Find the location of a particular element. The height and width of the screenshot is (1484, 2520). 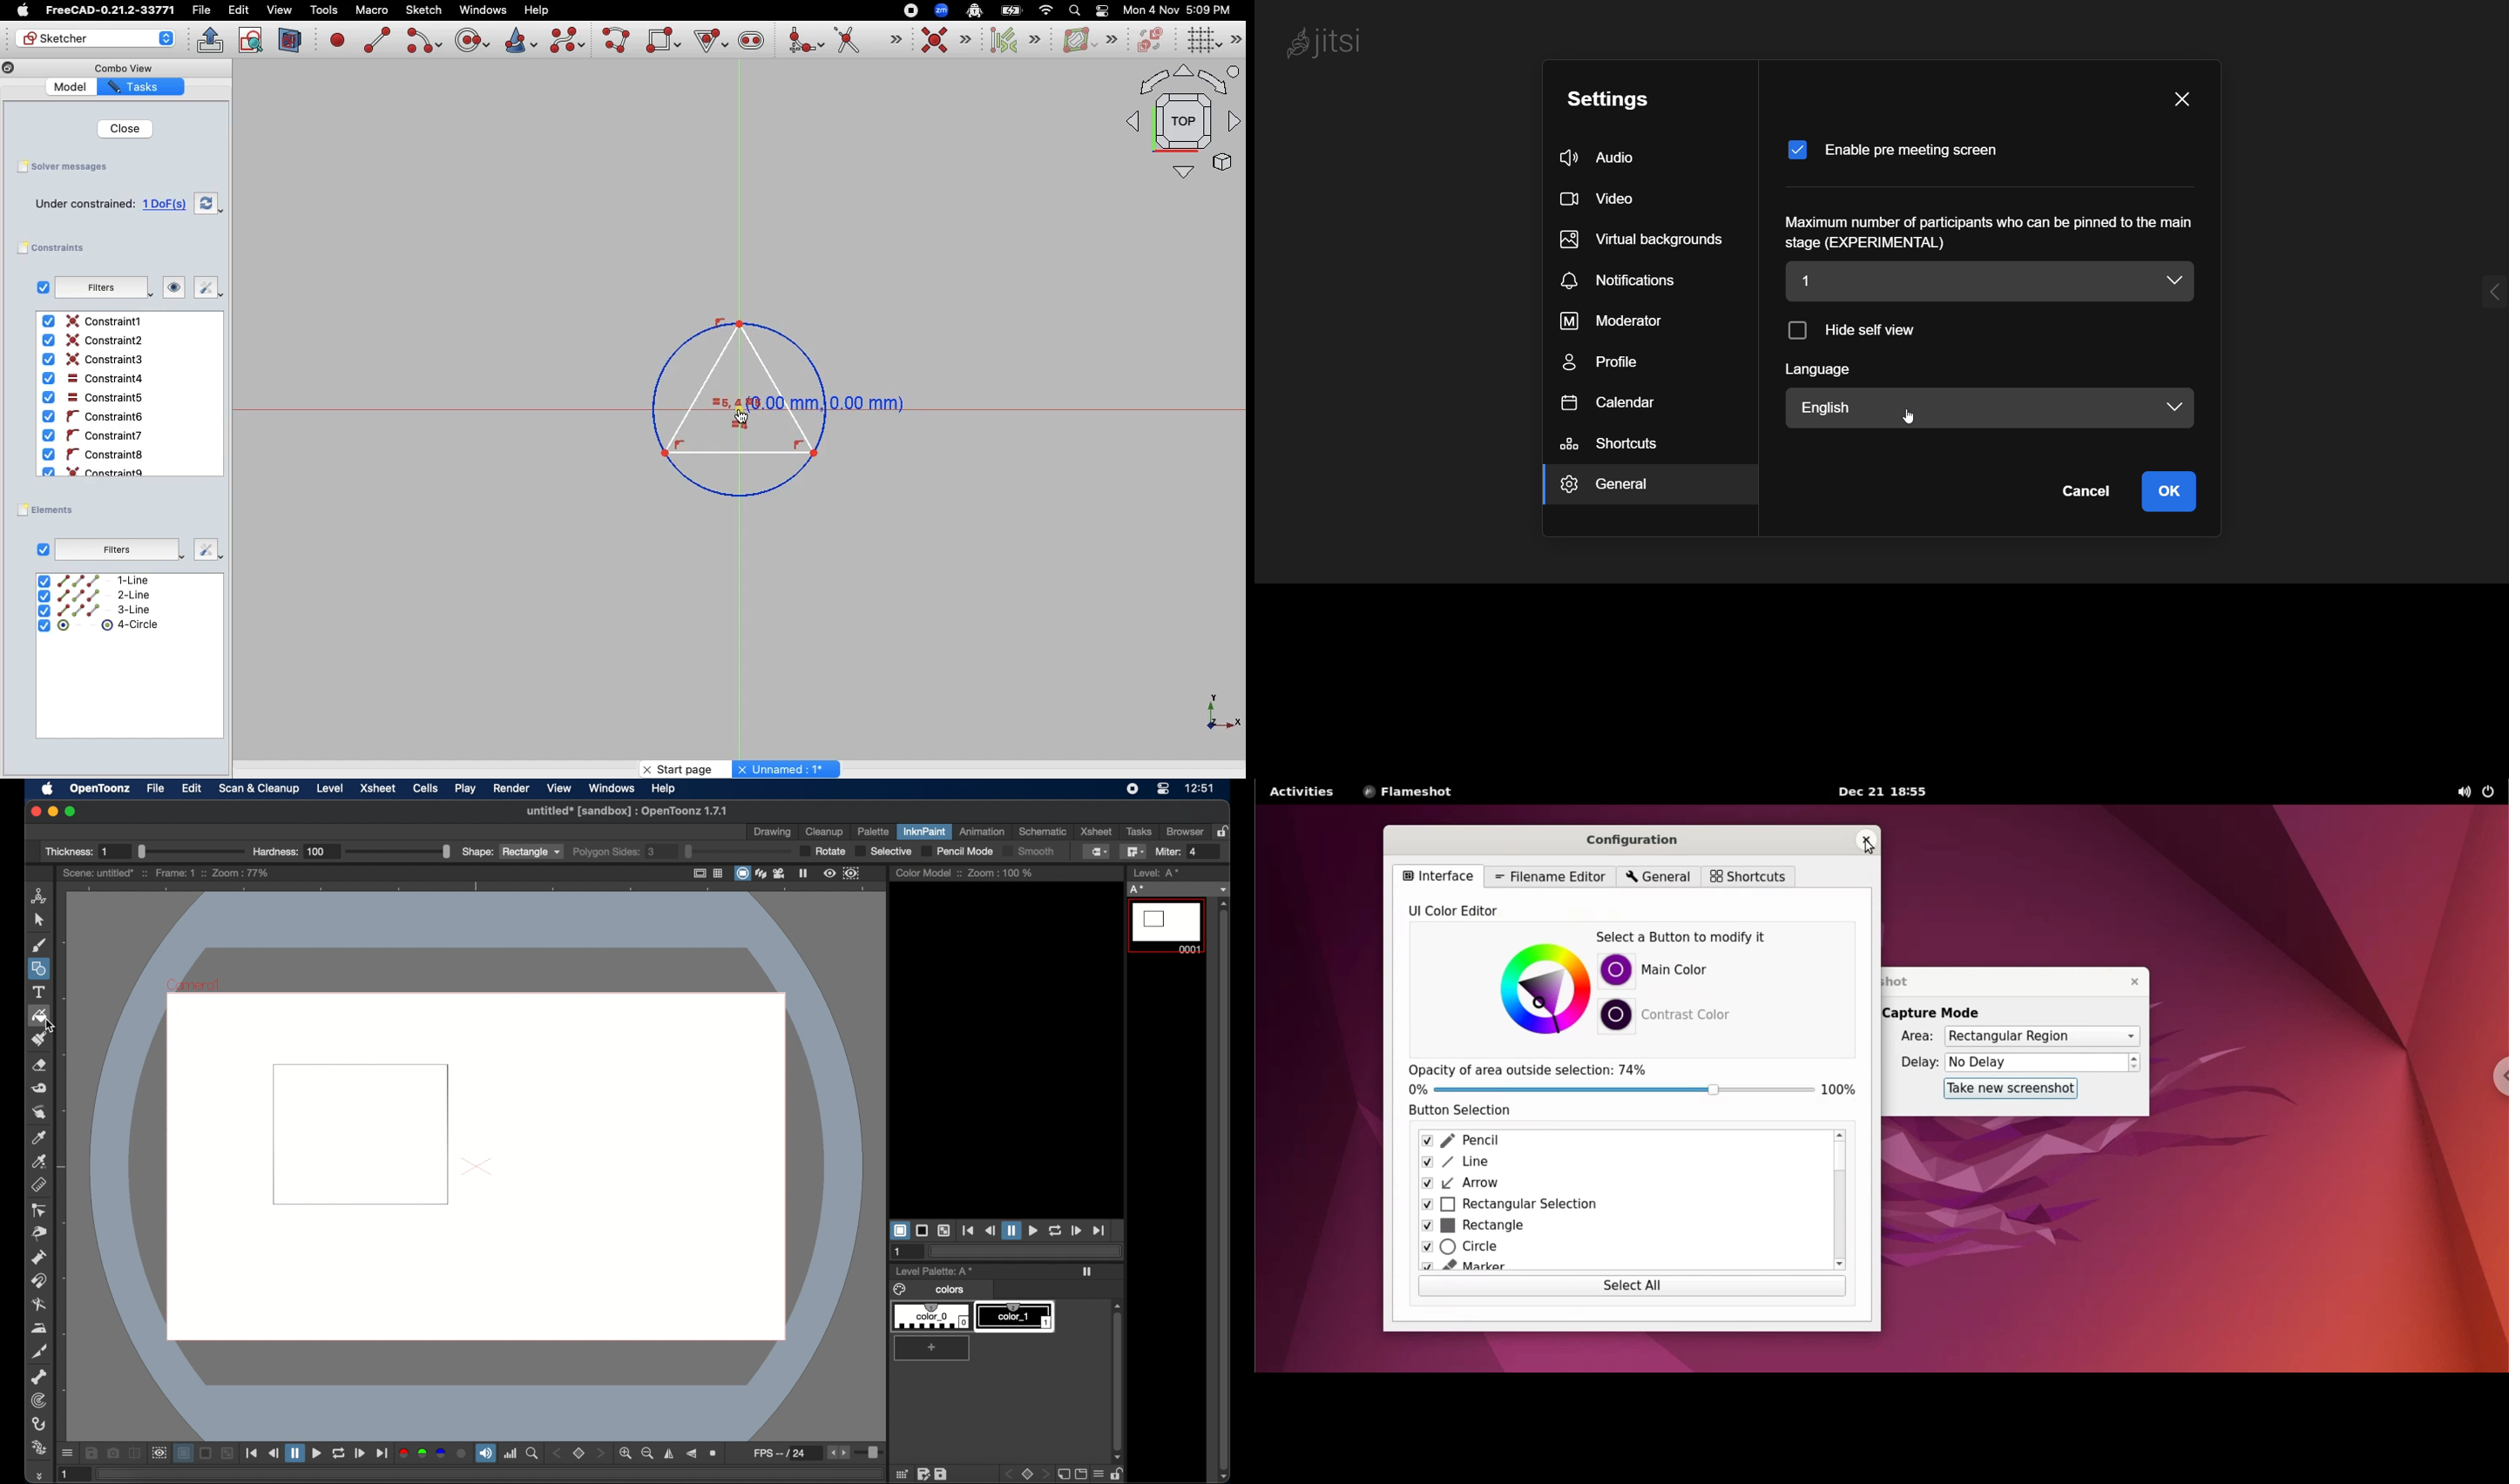

control center is located at coordinates (1163, 789).